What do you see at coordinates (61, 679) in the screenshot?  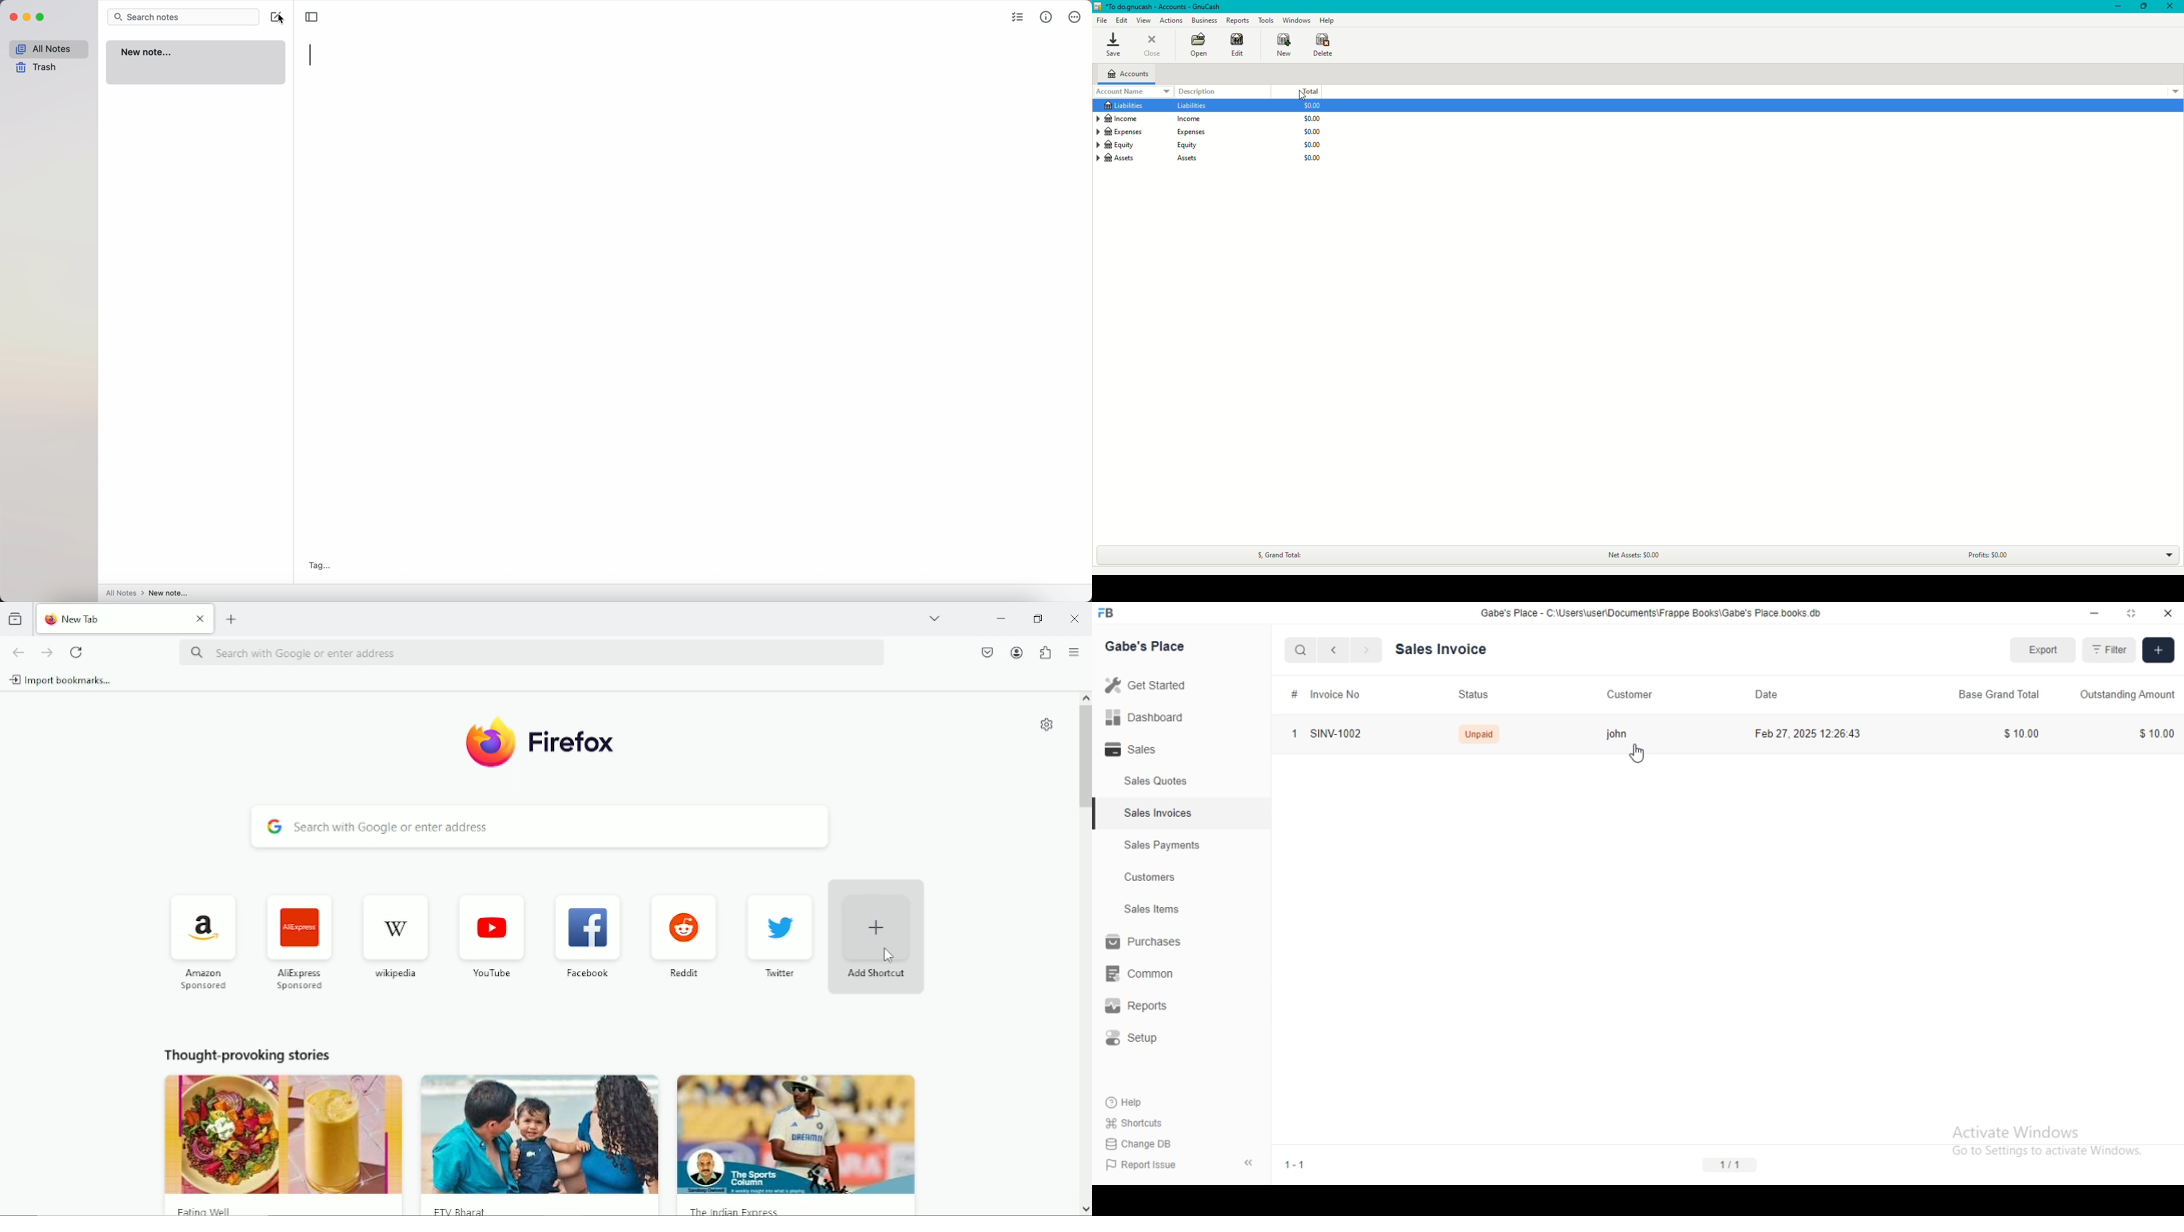 I see `import bookmarks` at bounding box center [61, 679].